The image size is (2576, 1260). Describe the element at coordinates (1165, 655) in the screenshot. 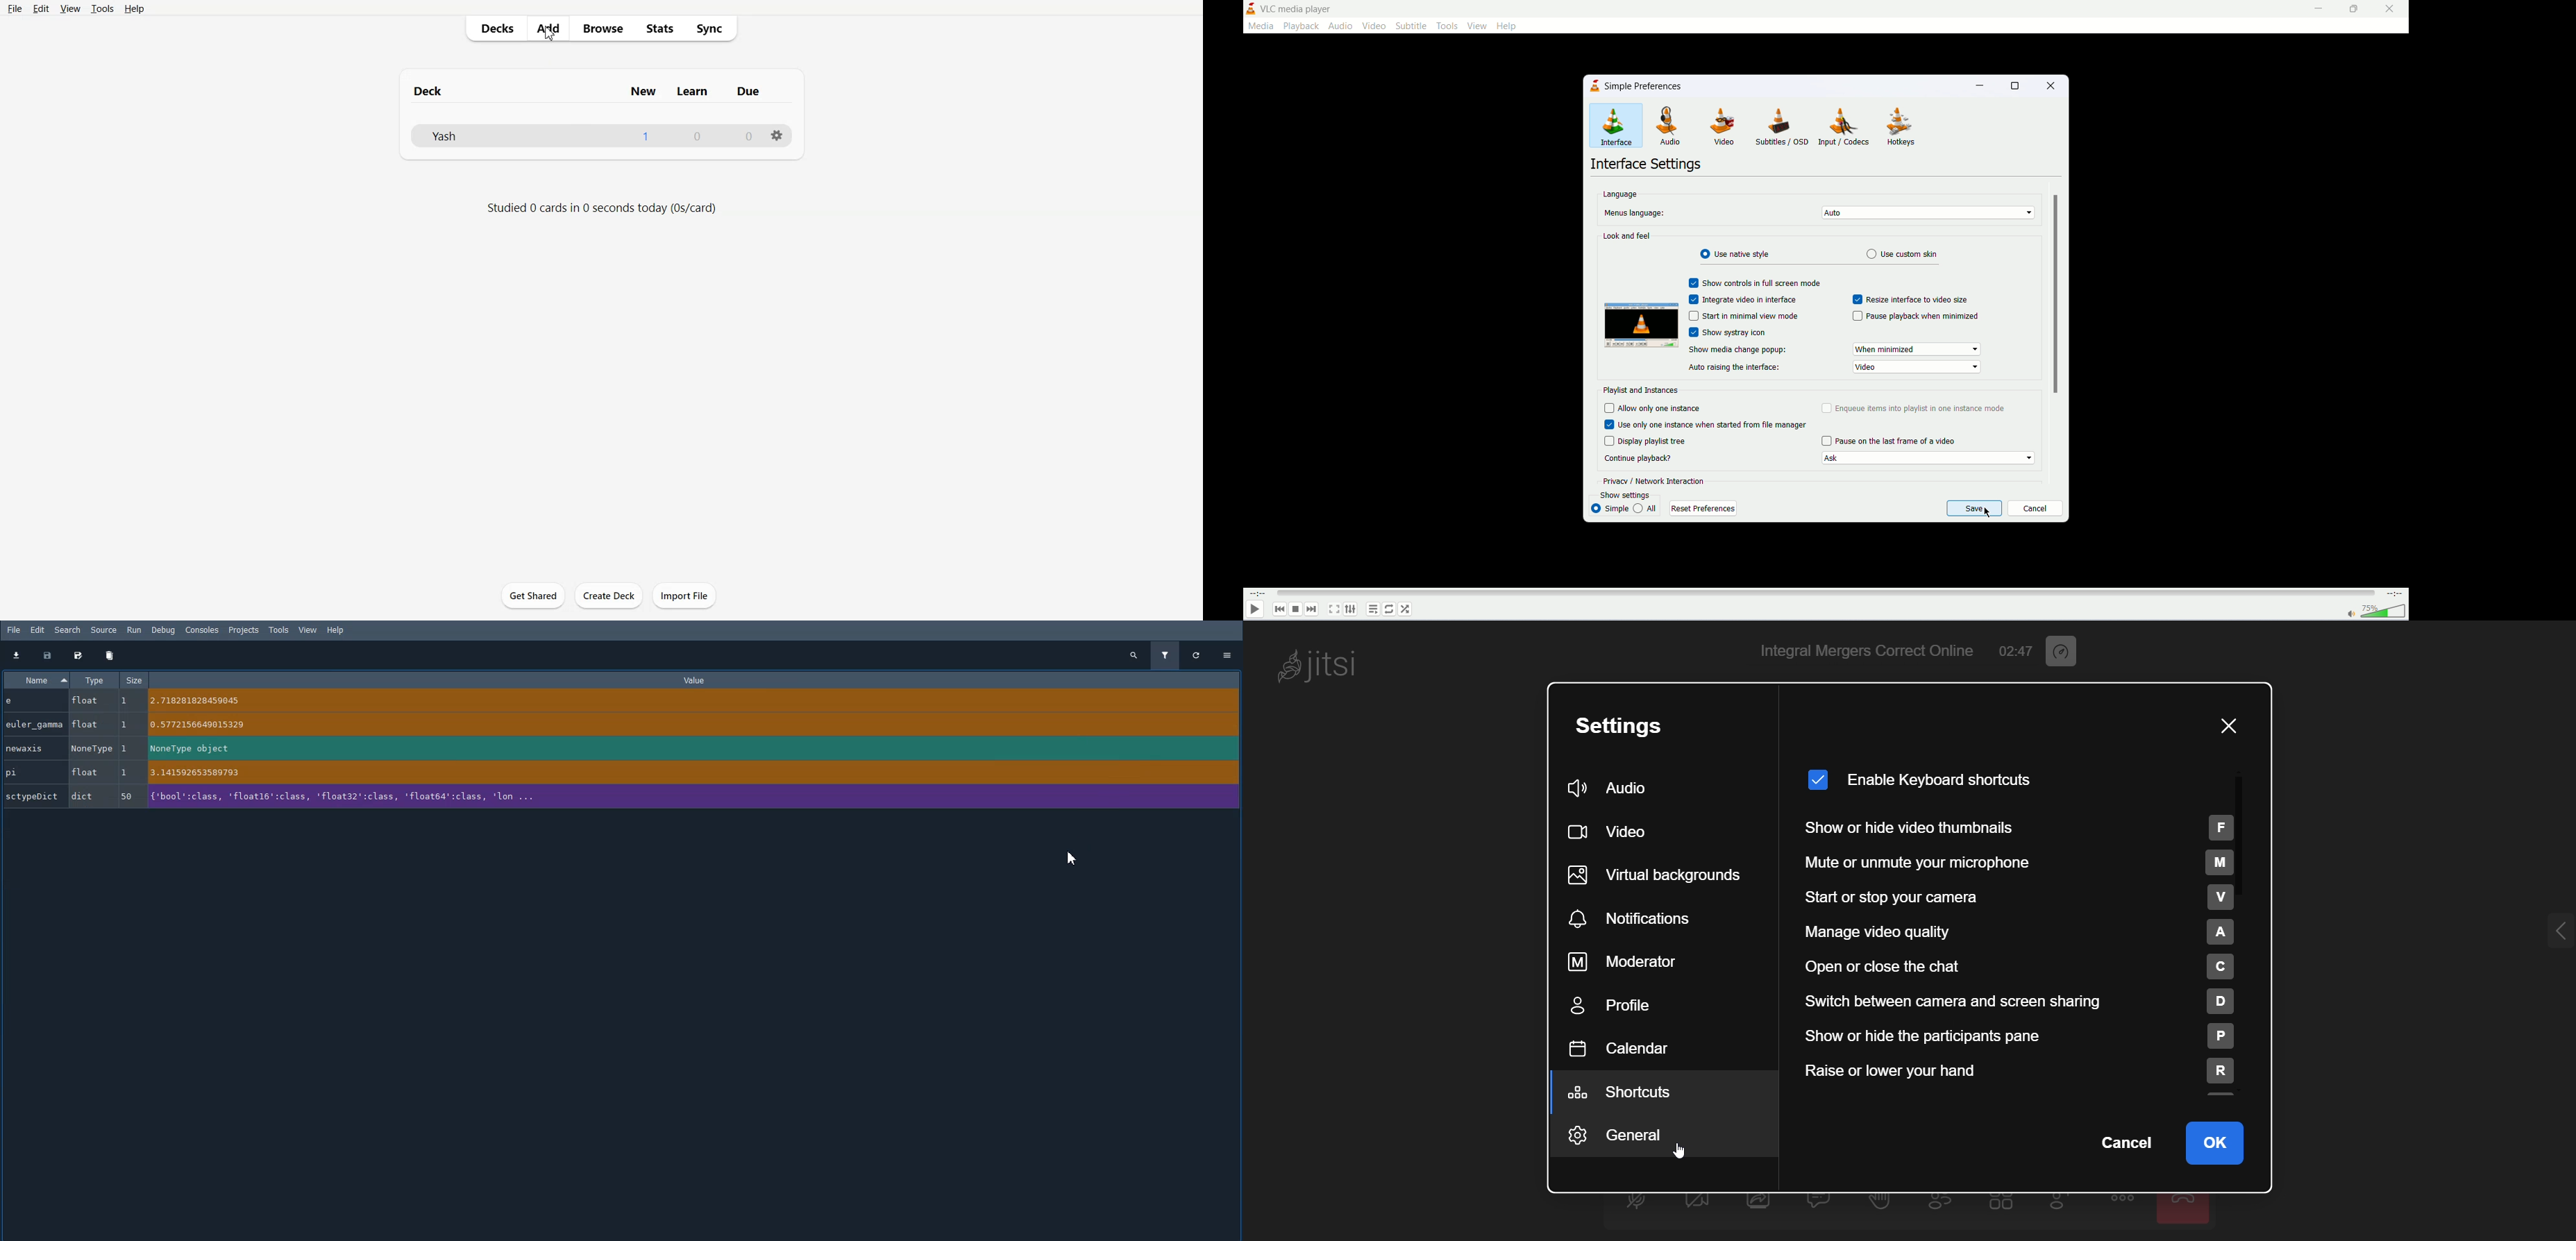

I see `Filter variables` at that location.